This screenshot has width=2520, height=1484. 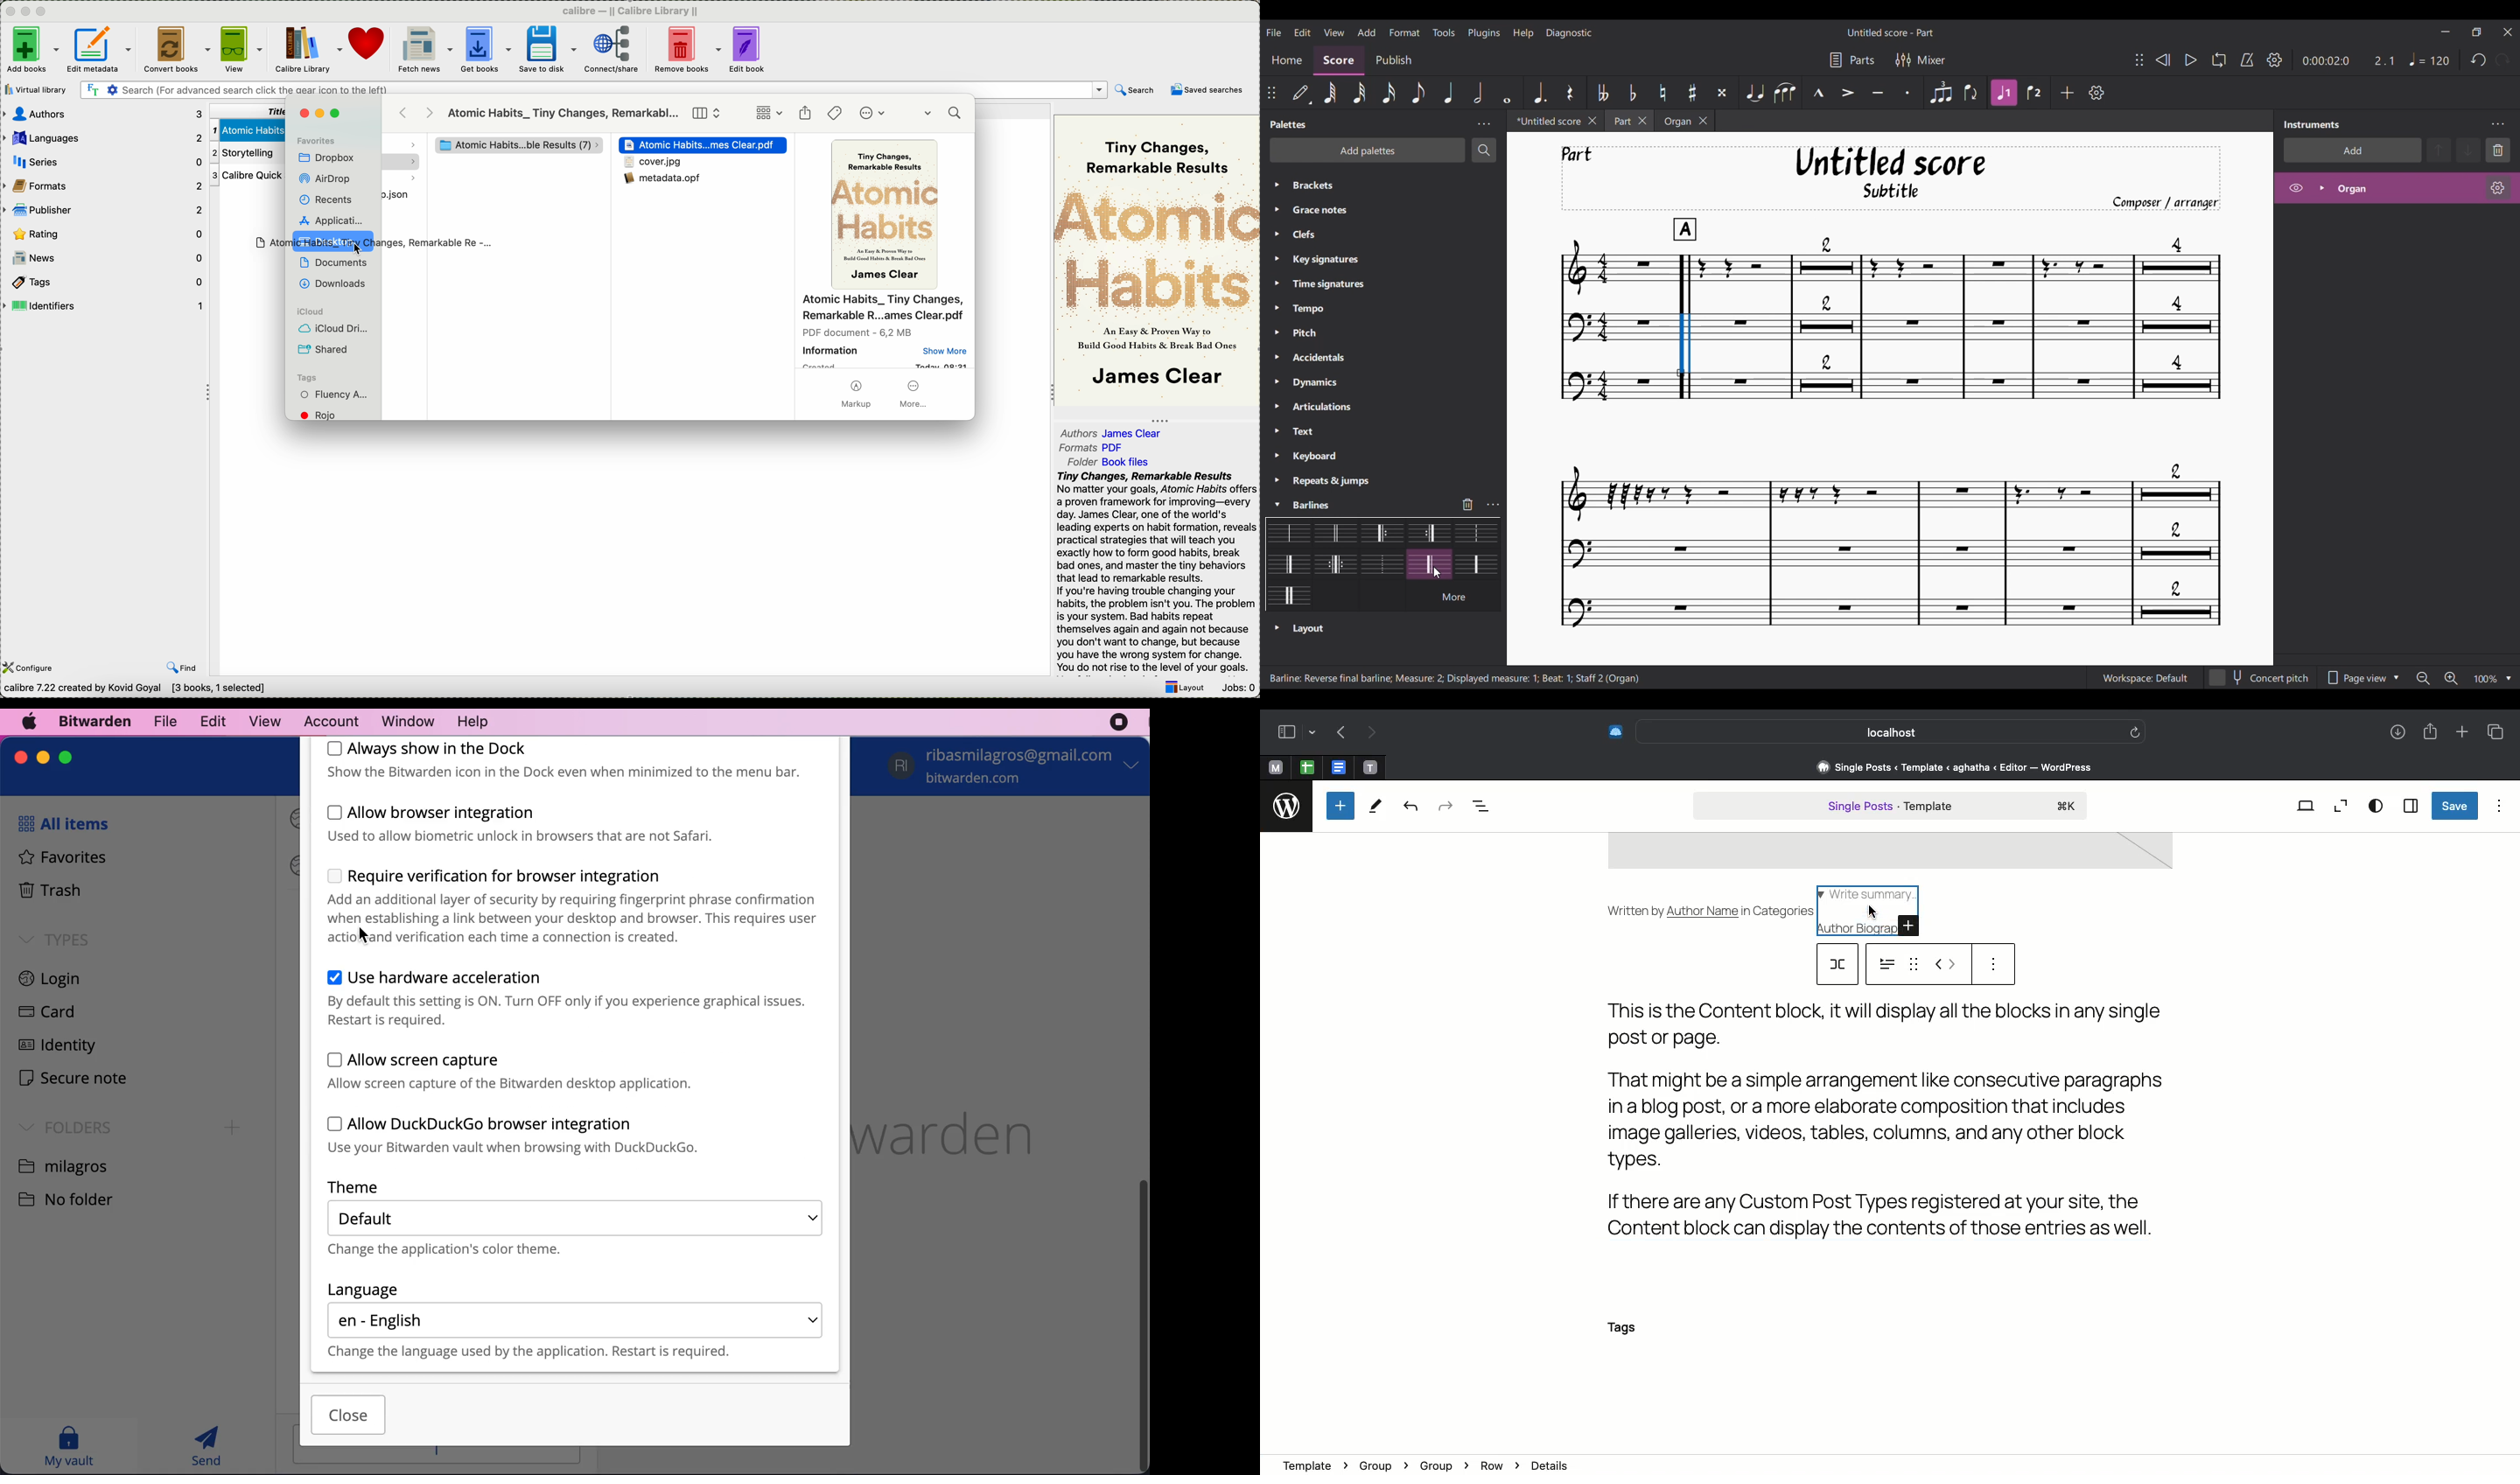 I want to click on more, so click(x=915, y=394).